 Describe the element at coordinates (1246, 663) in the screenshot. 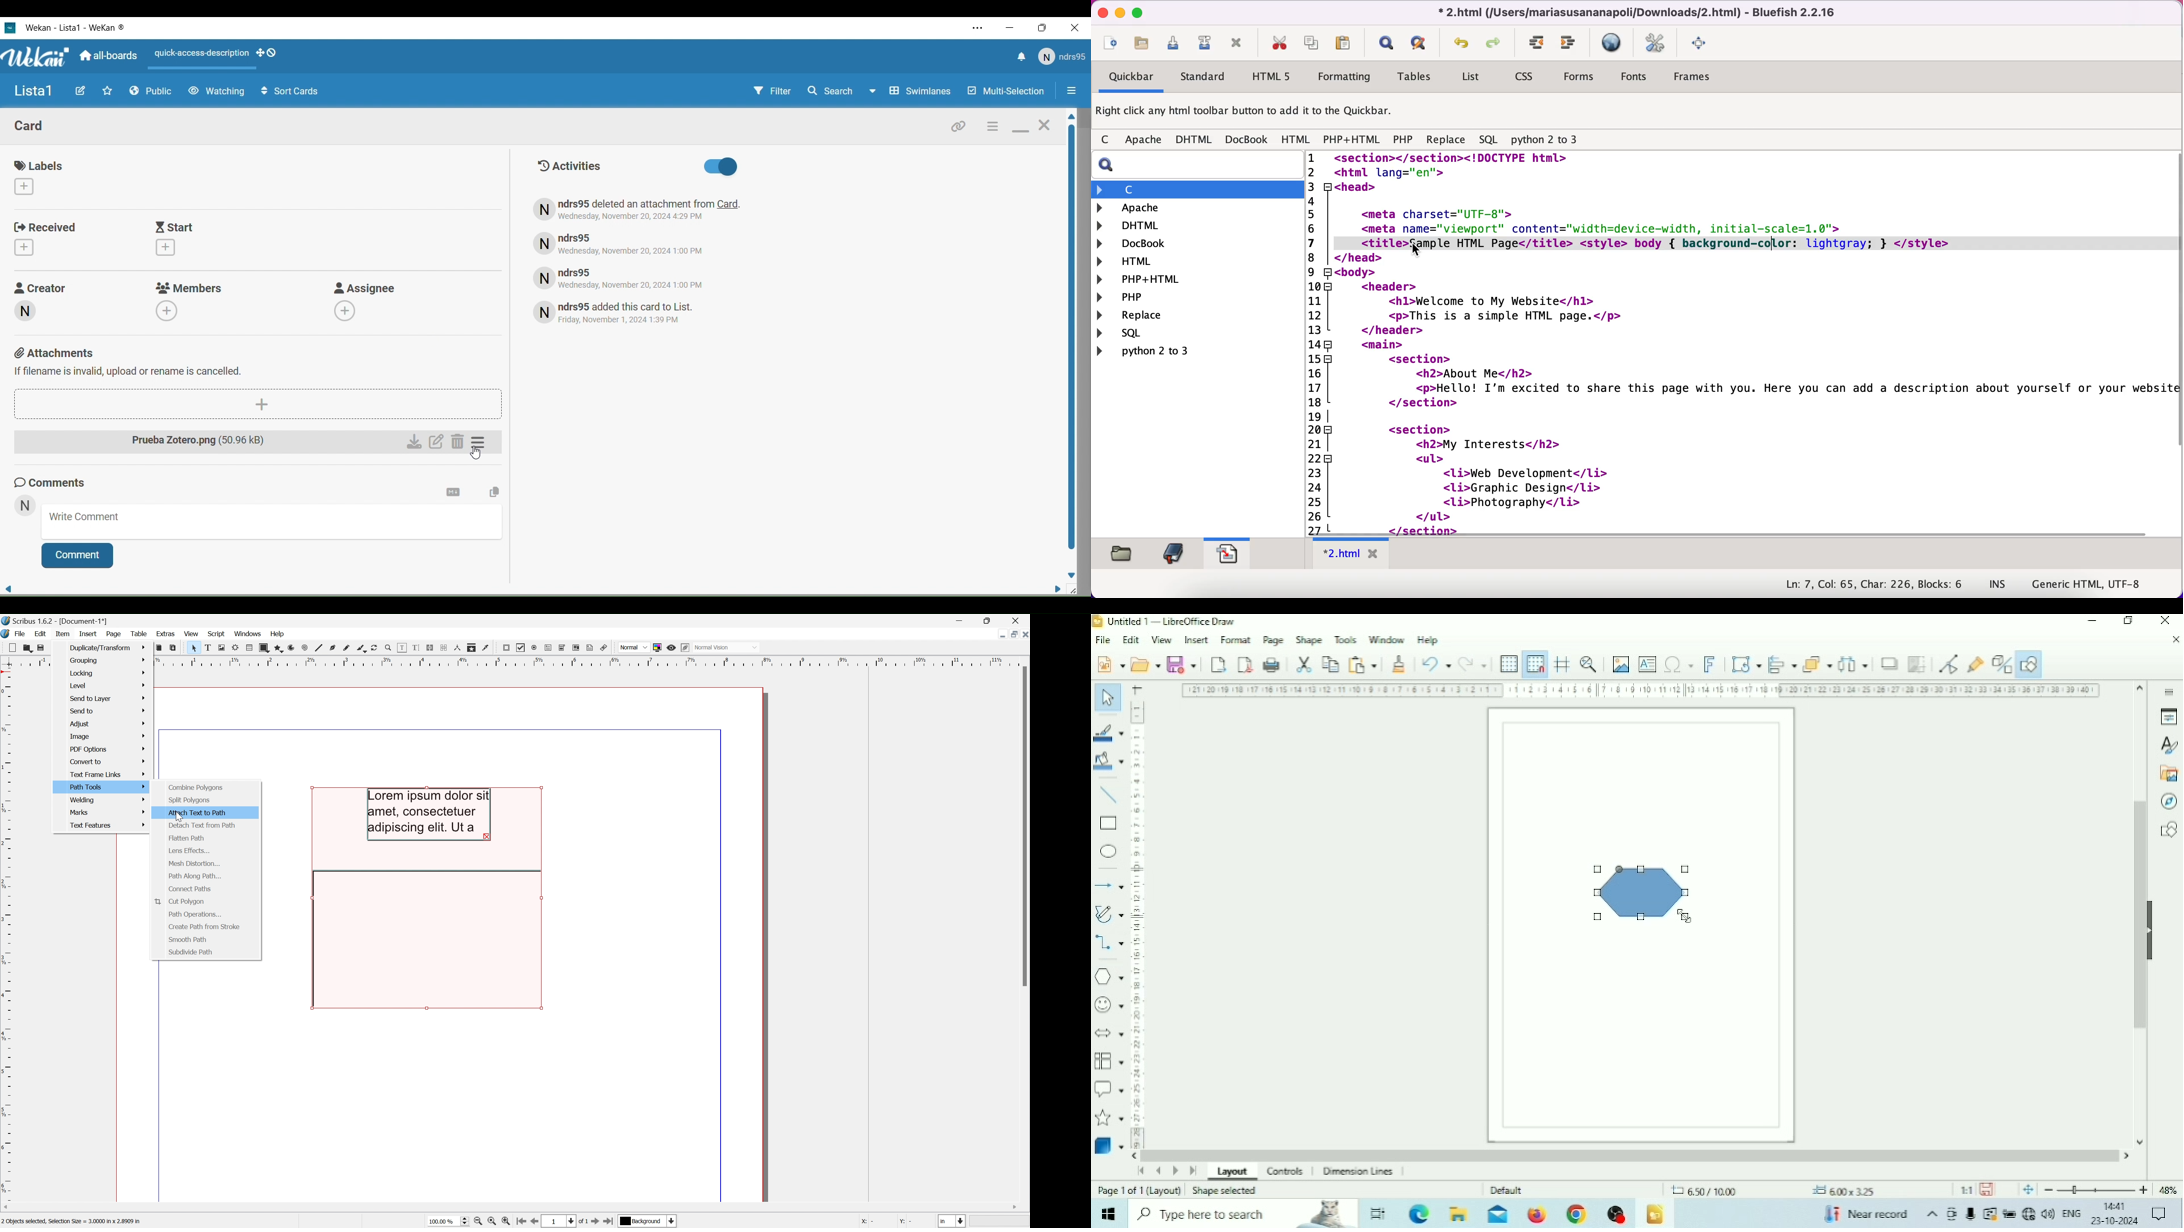

I see `Export directly as PDF` at that location.